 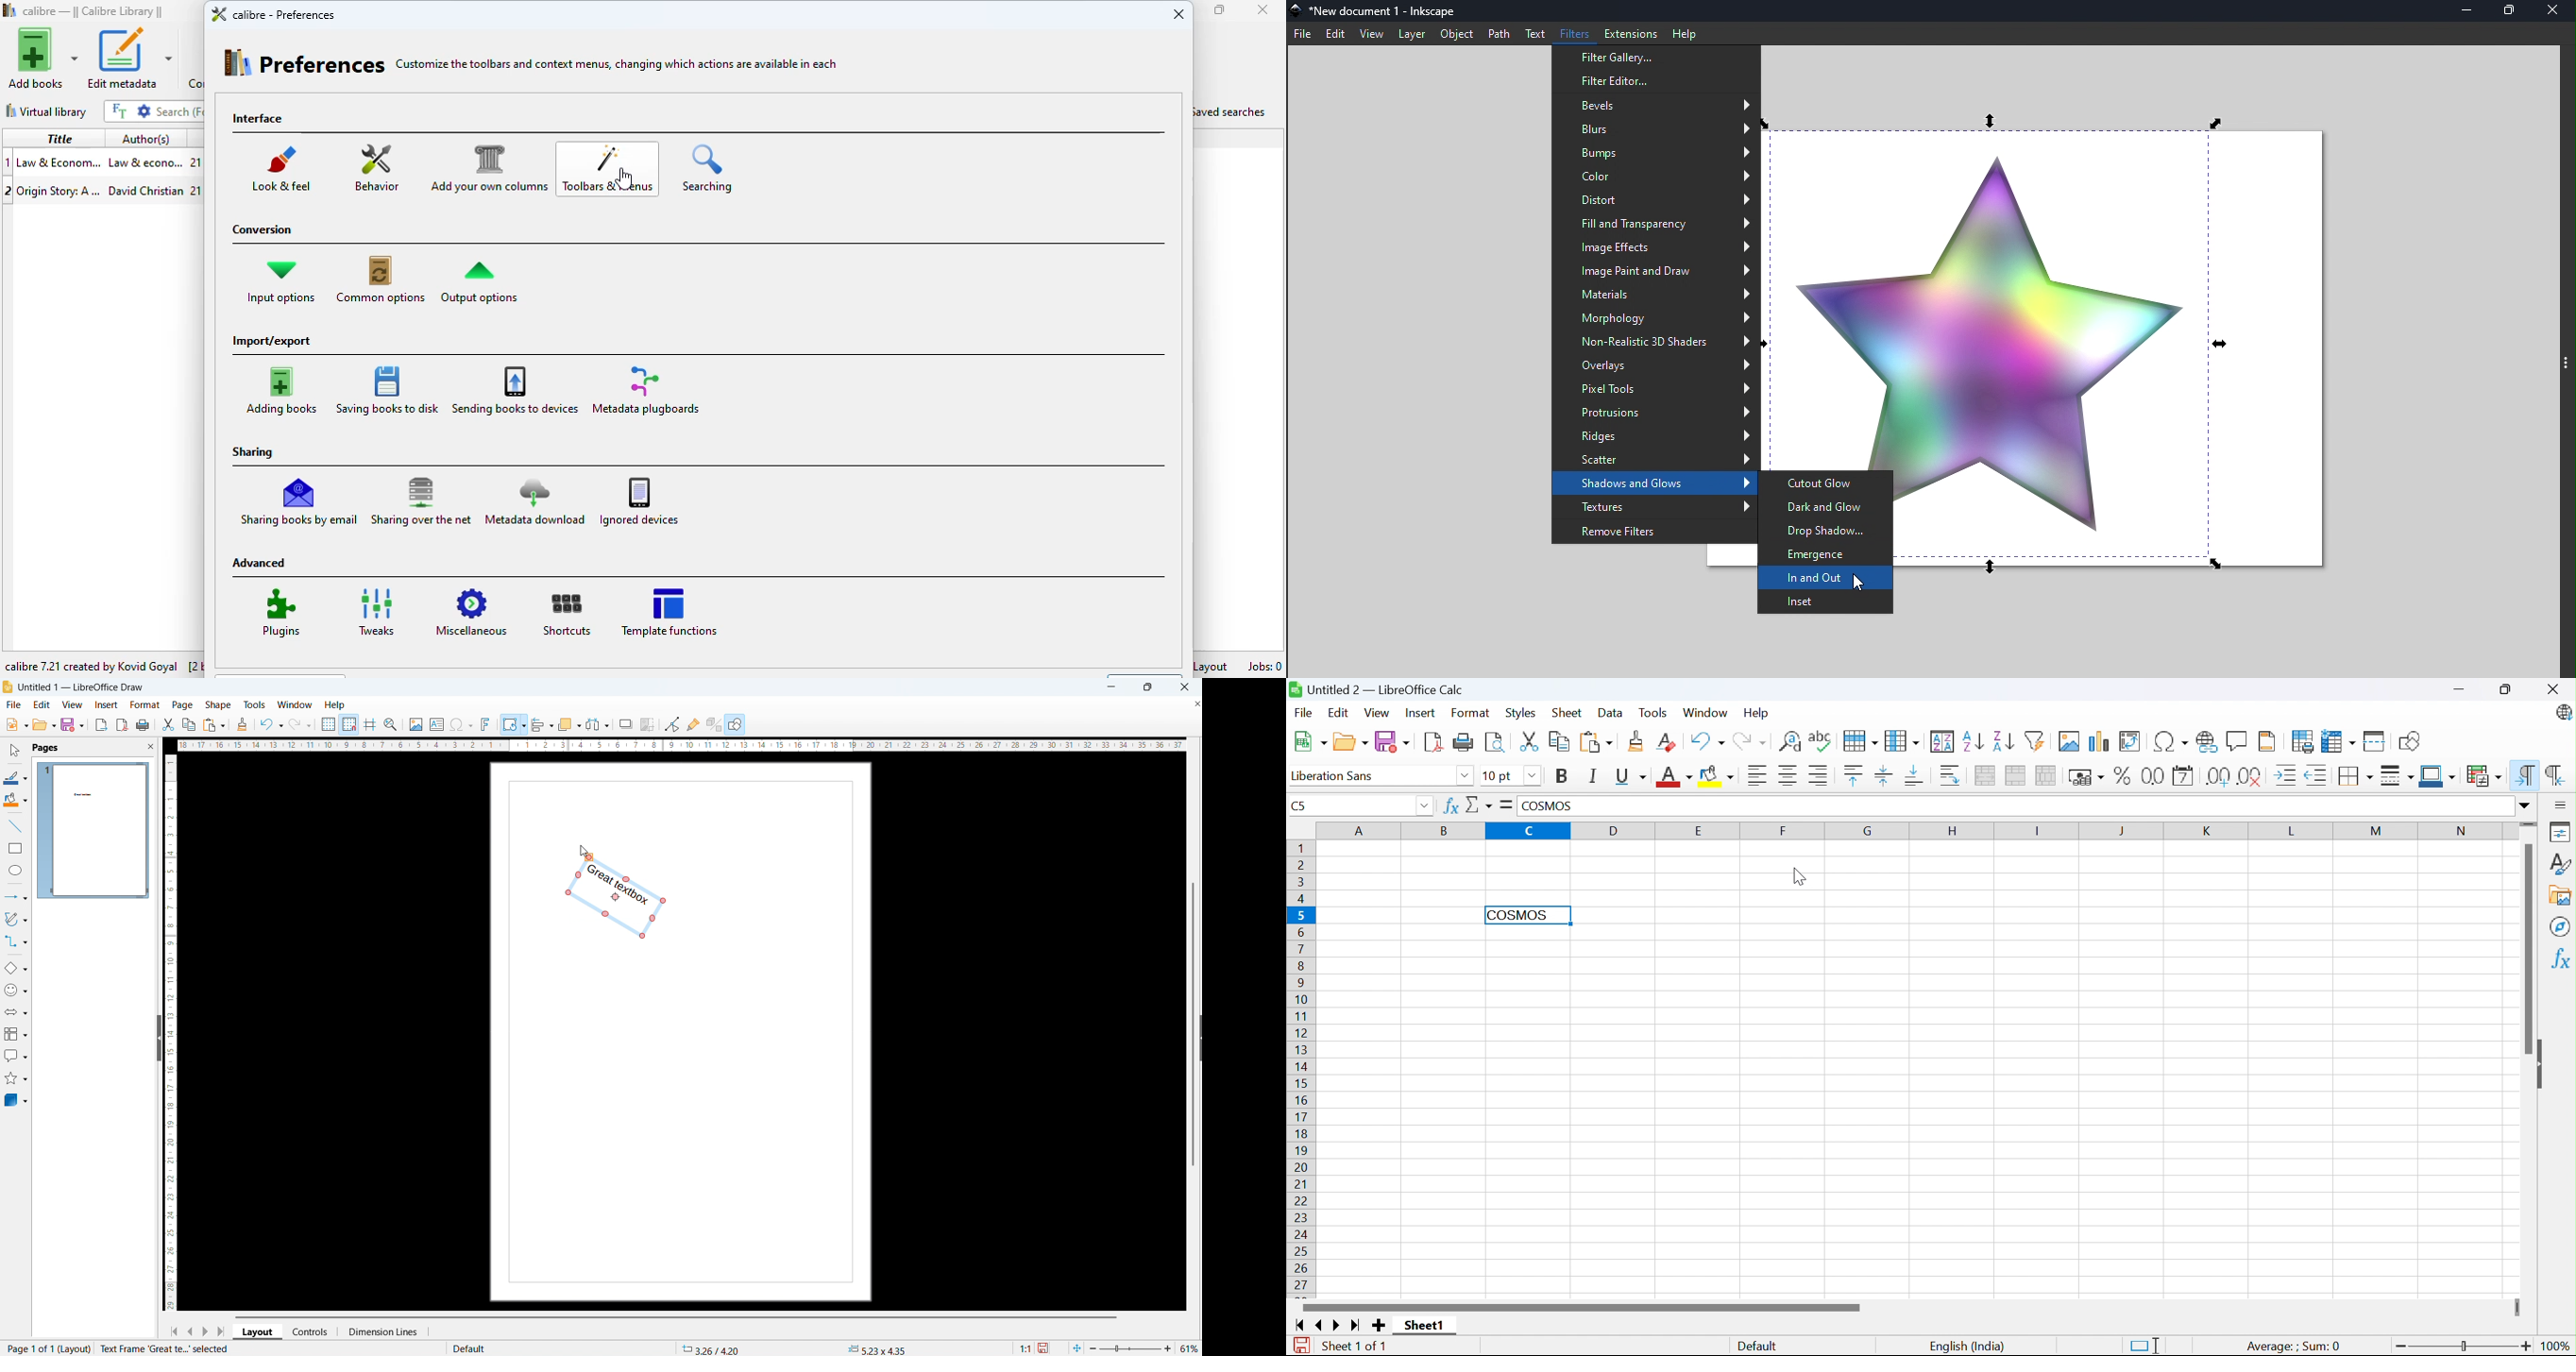 What do you see at coordinates (1828, 579) in the screenshot?
I see `In and out` at bounding box center [1828, 579].